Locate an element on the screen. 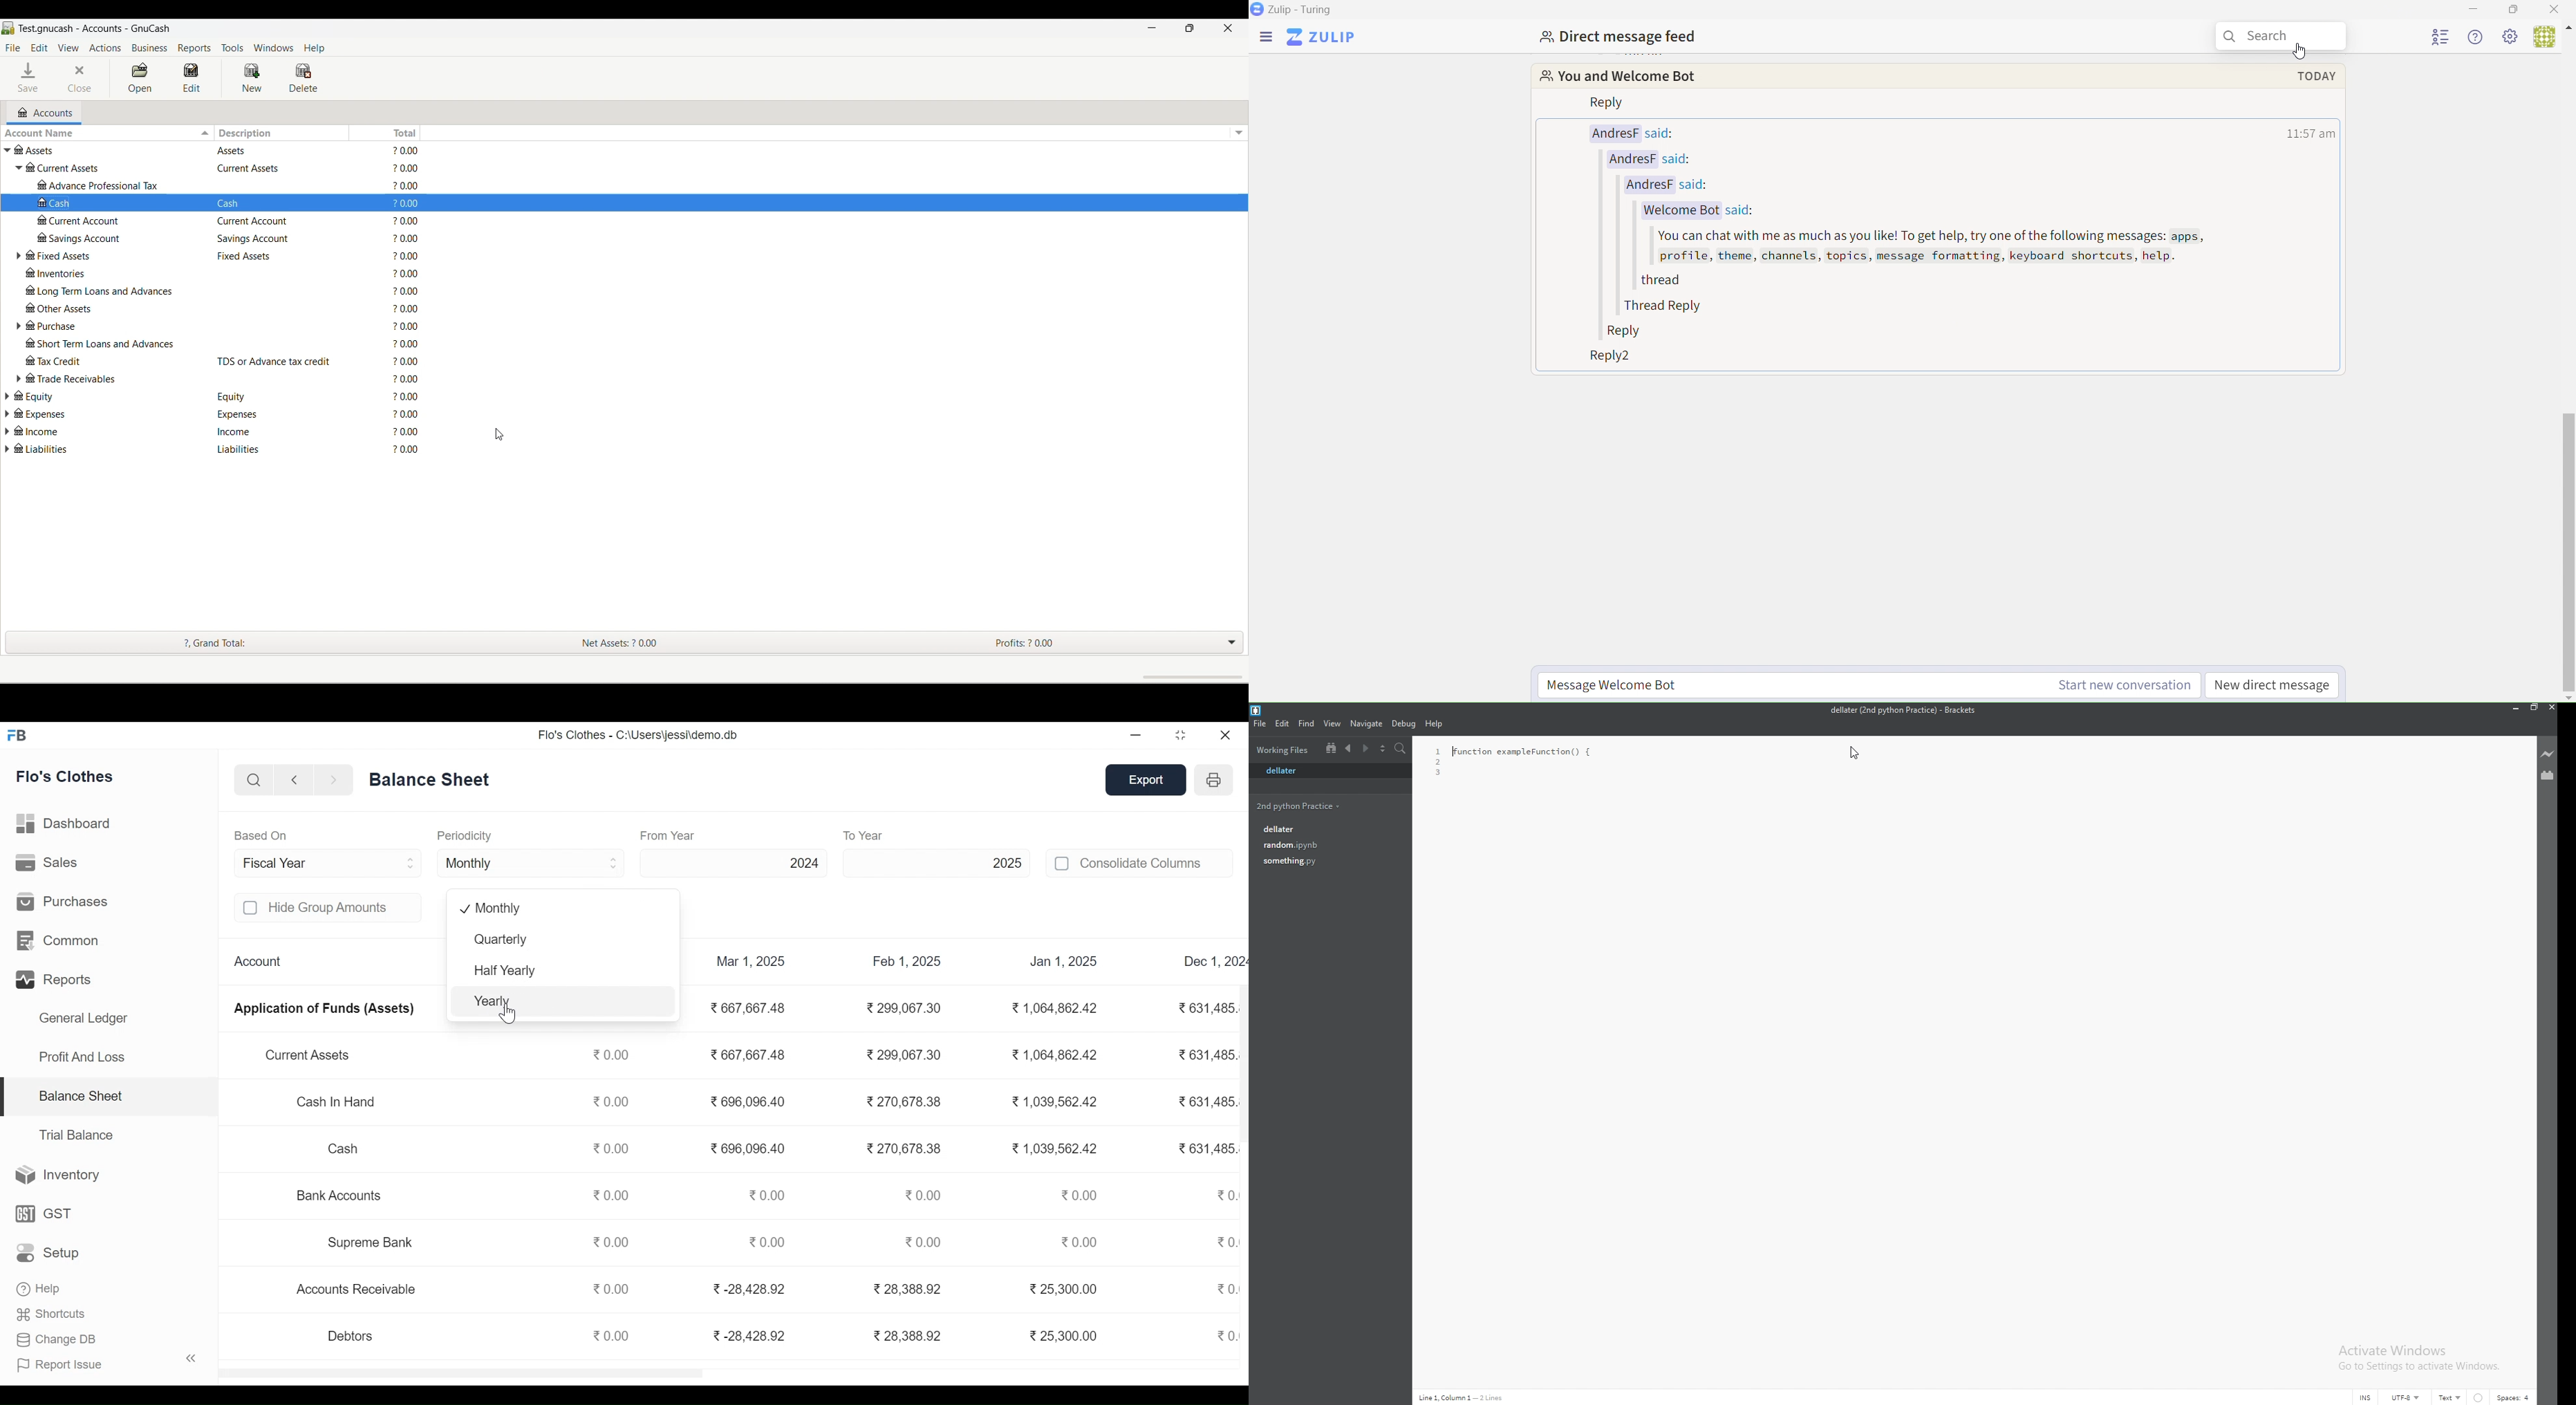  Feb 1, 2025 is located at coordinates (907, 962).